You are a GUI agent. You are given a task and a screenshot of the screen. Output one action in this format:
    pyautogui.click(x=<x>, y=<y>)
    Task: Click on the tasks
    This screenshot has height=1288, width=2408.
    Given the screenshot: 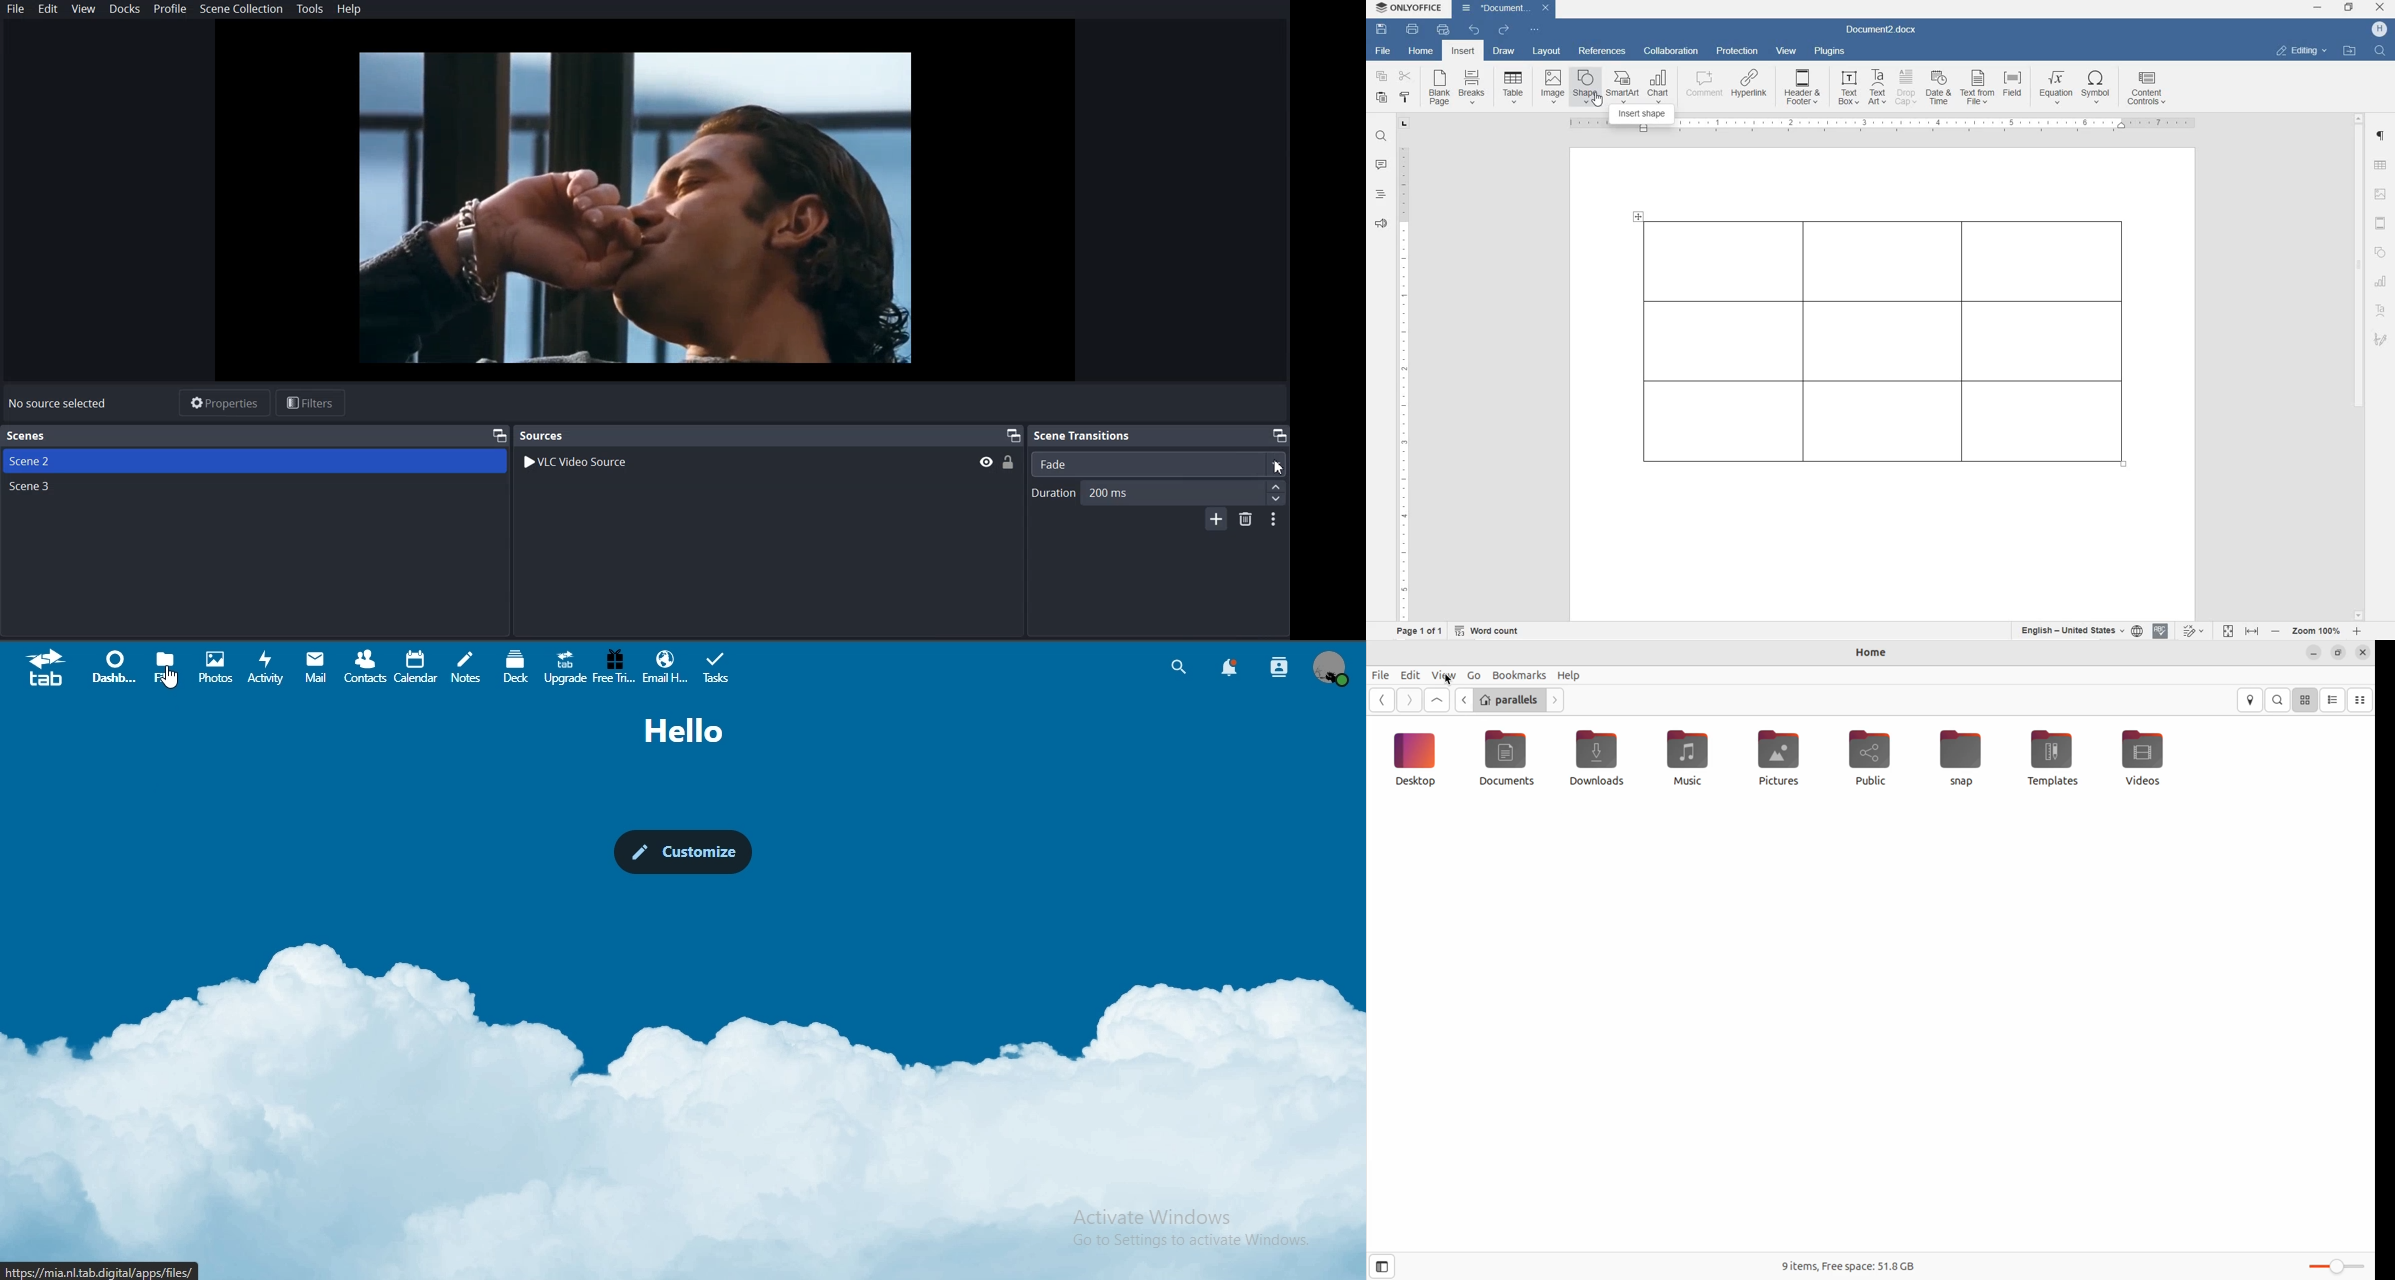 What is the action you would take?
    pyautogui.click(x=719, y=667)
    